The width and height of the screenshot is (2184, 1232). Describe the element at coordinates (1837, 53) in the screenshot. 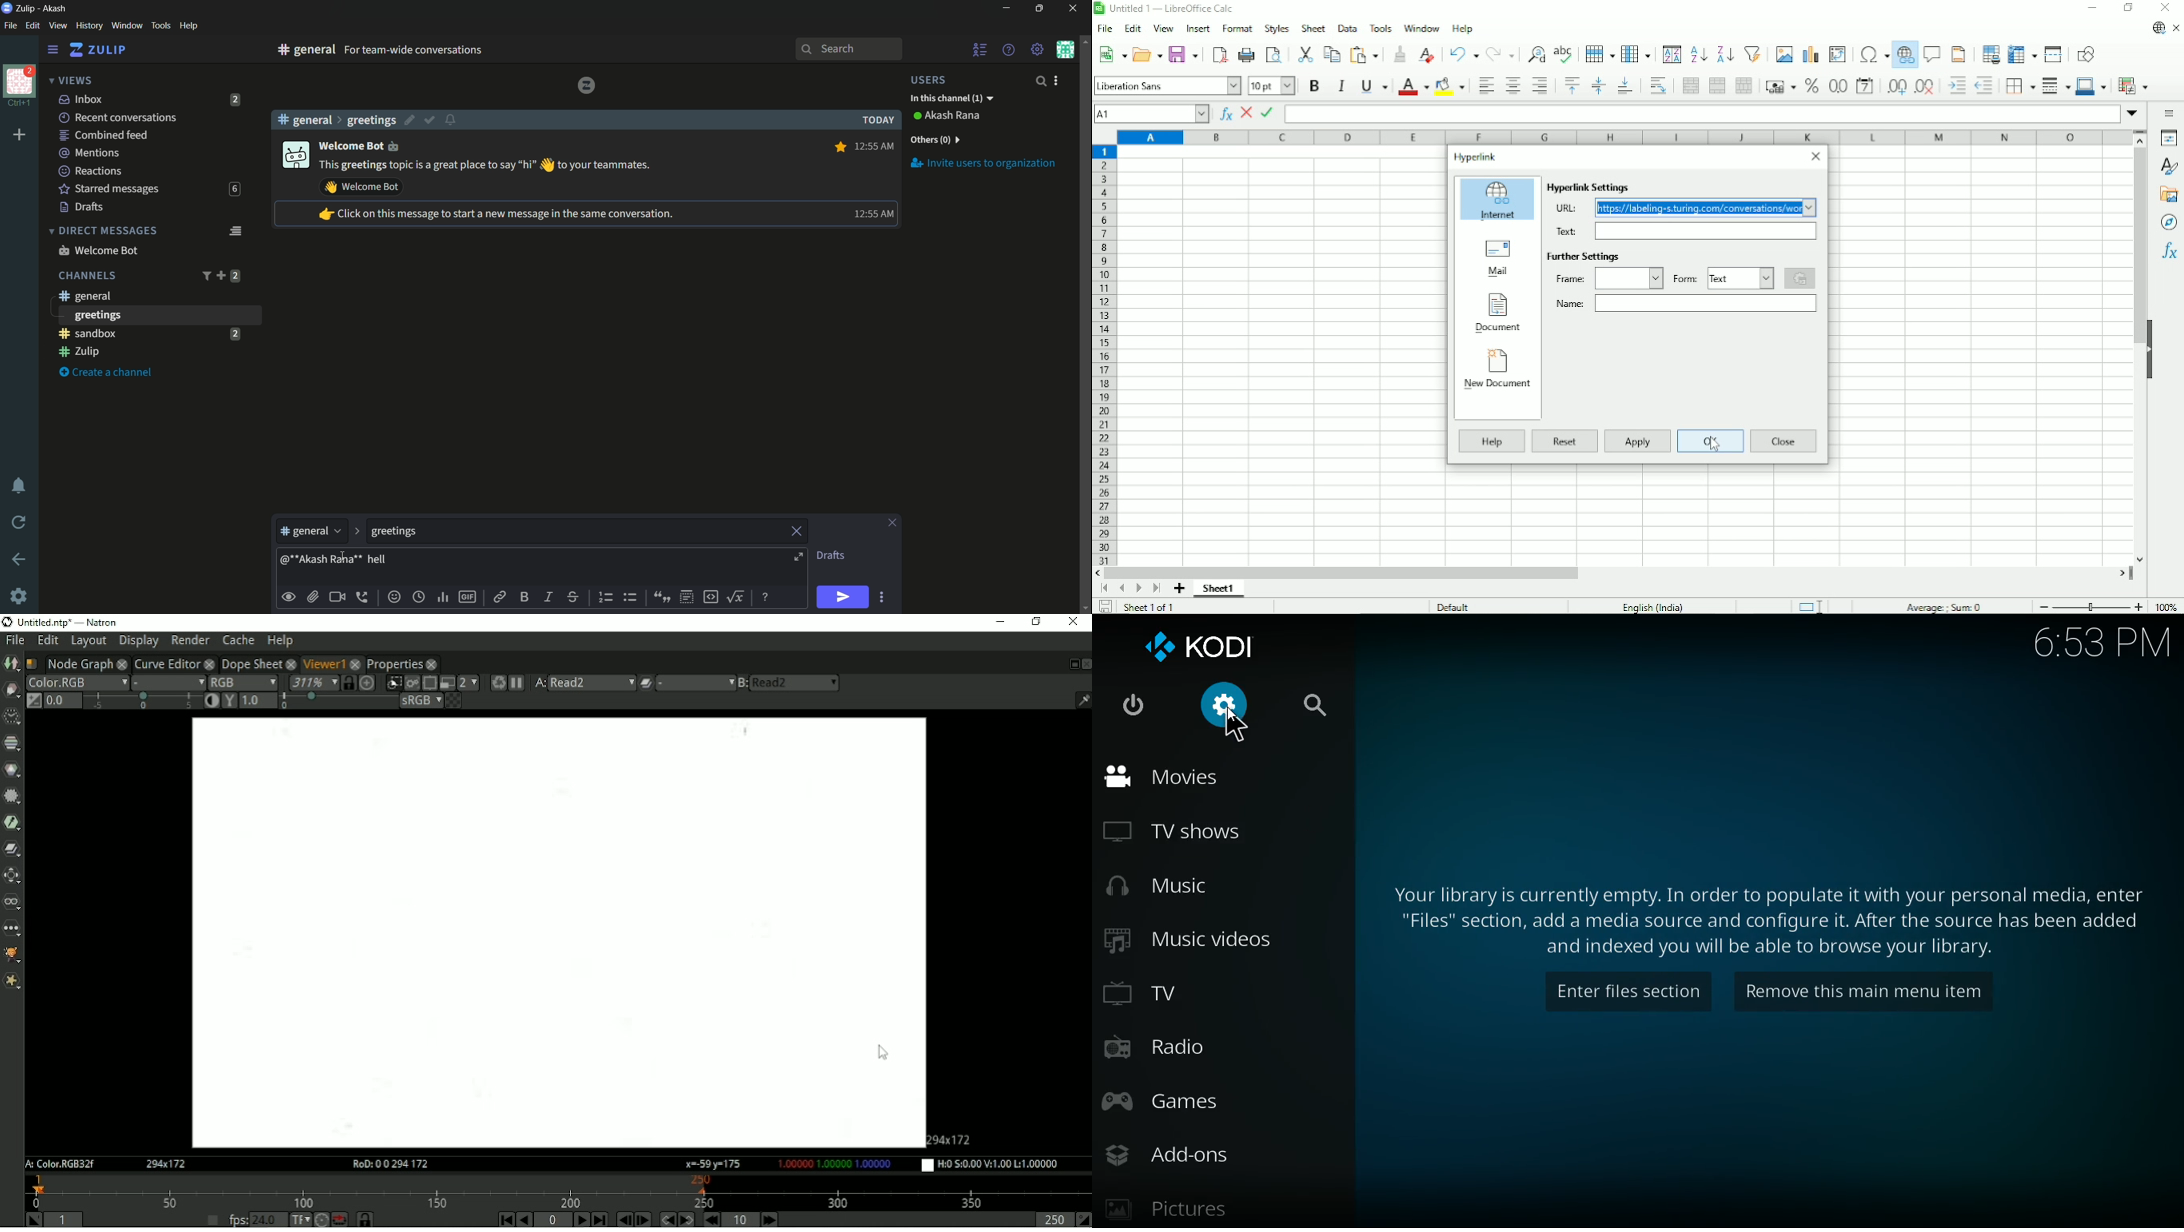

I see `Insert or edit pivot table` at that location.